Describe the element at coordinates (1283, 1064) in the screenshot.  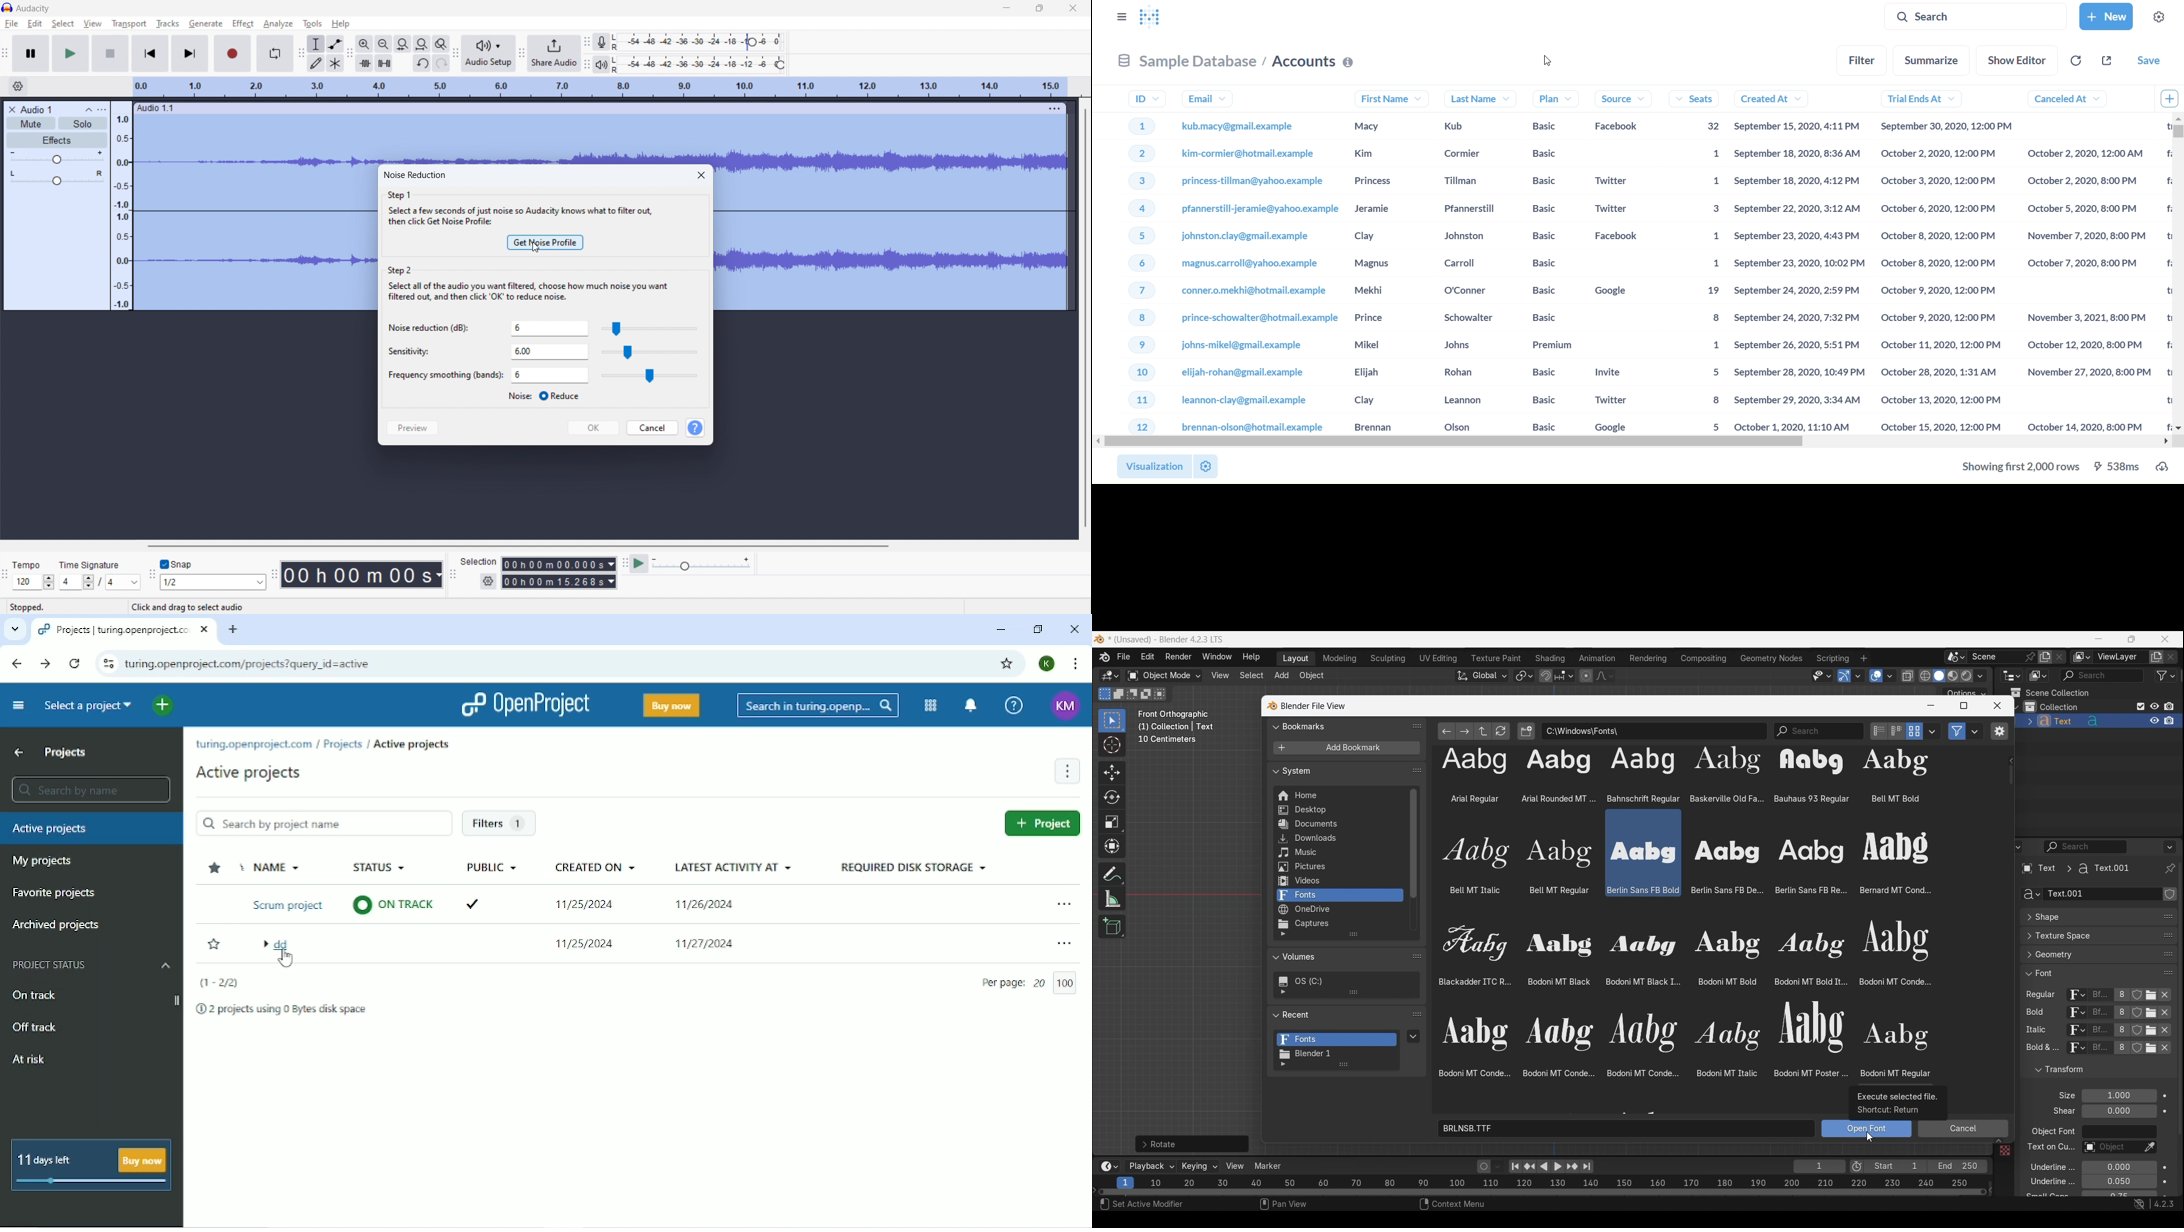
I see `Show filtering options` at that location.